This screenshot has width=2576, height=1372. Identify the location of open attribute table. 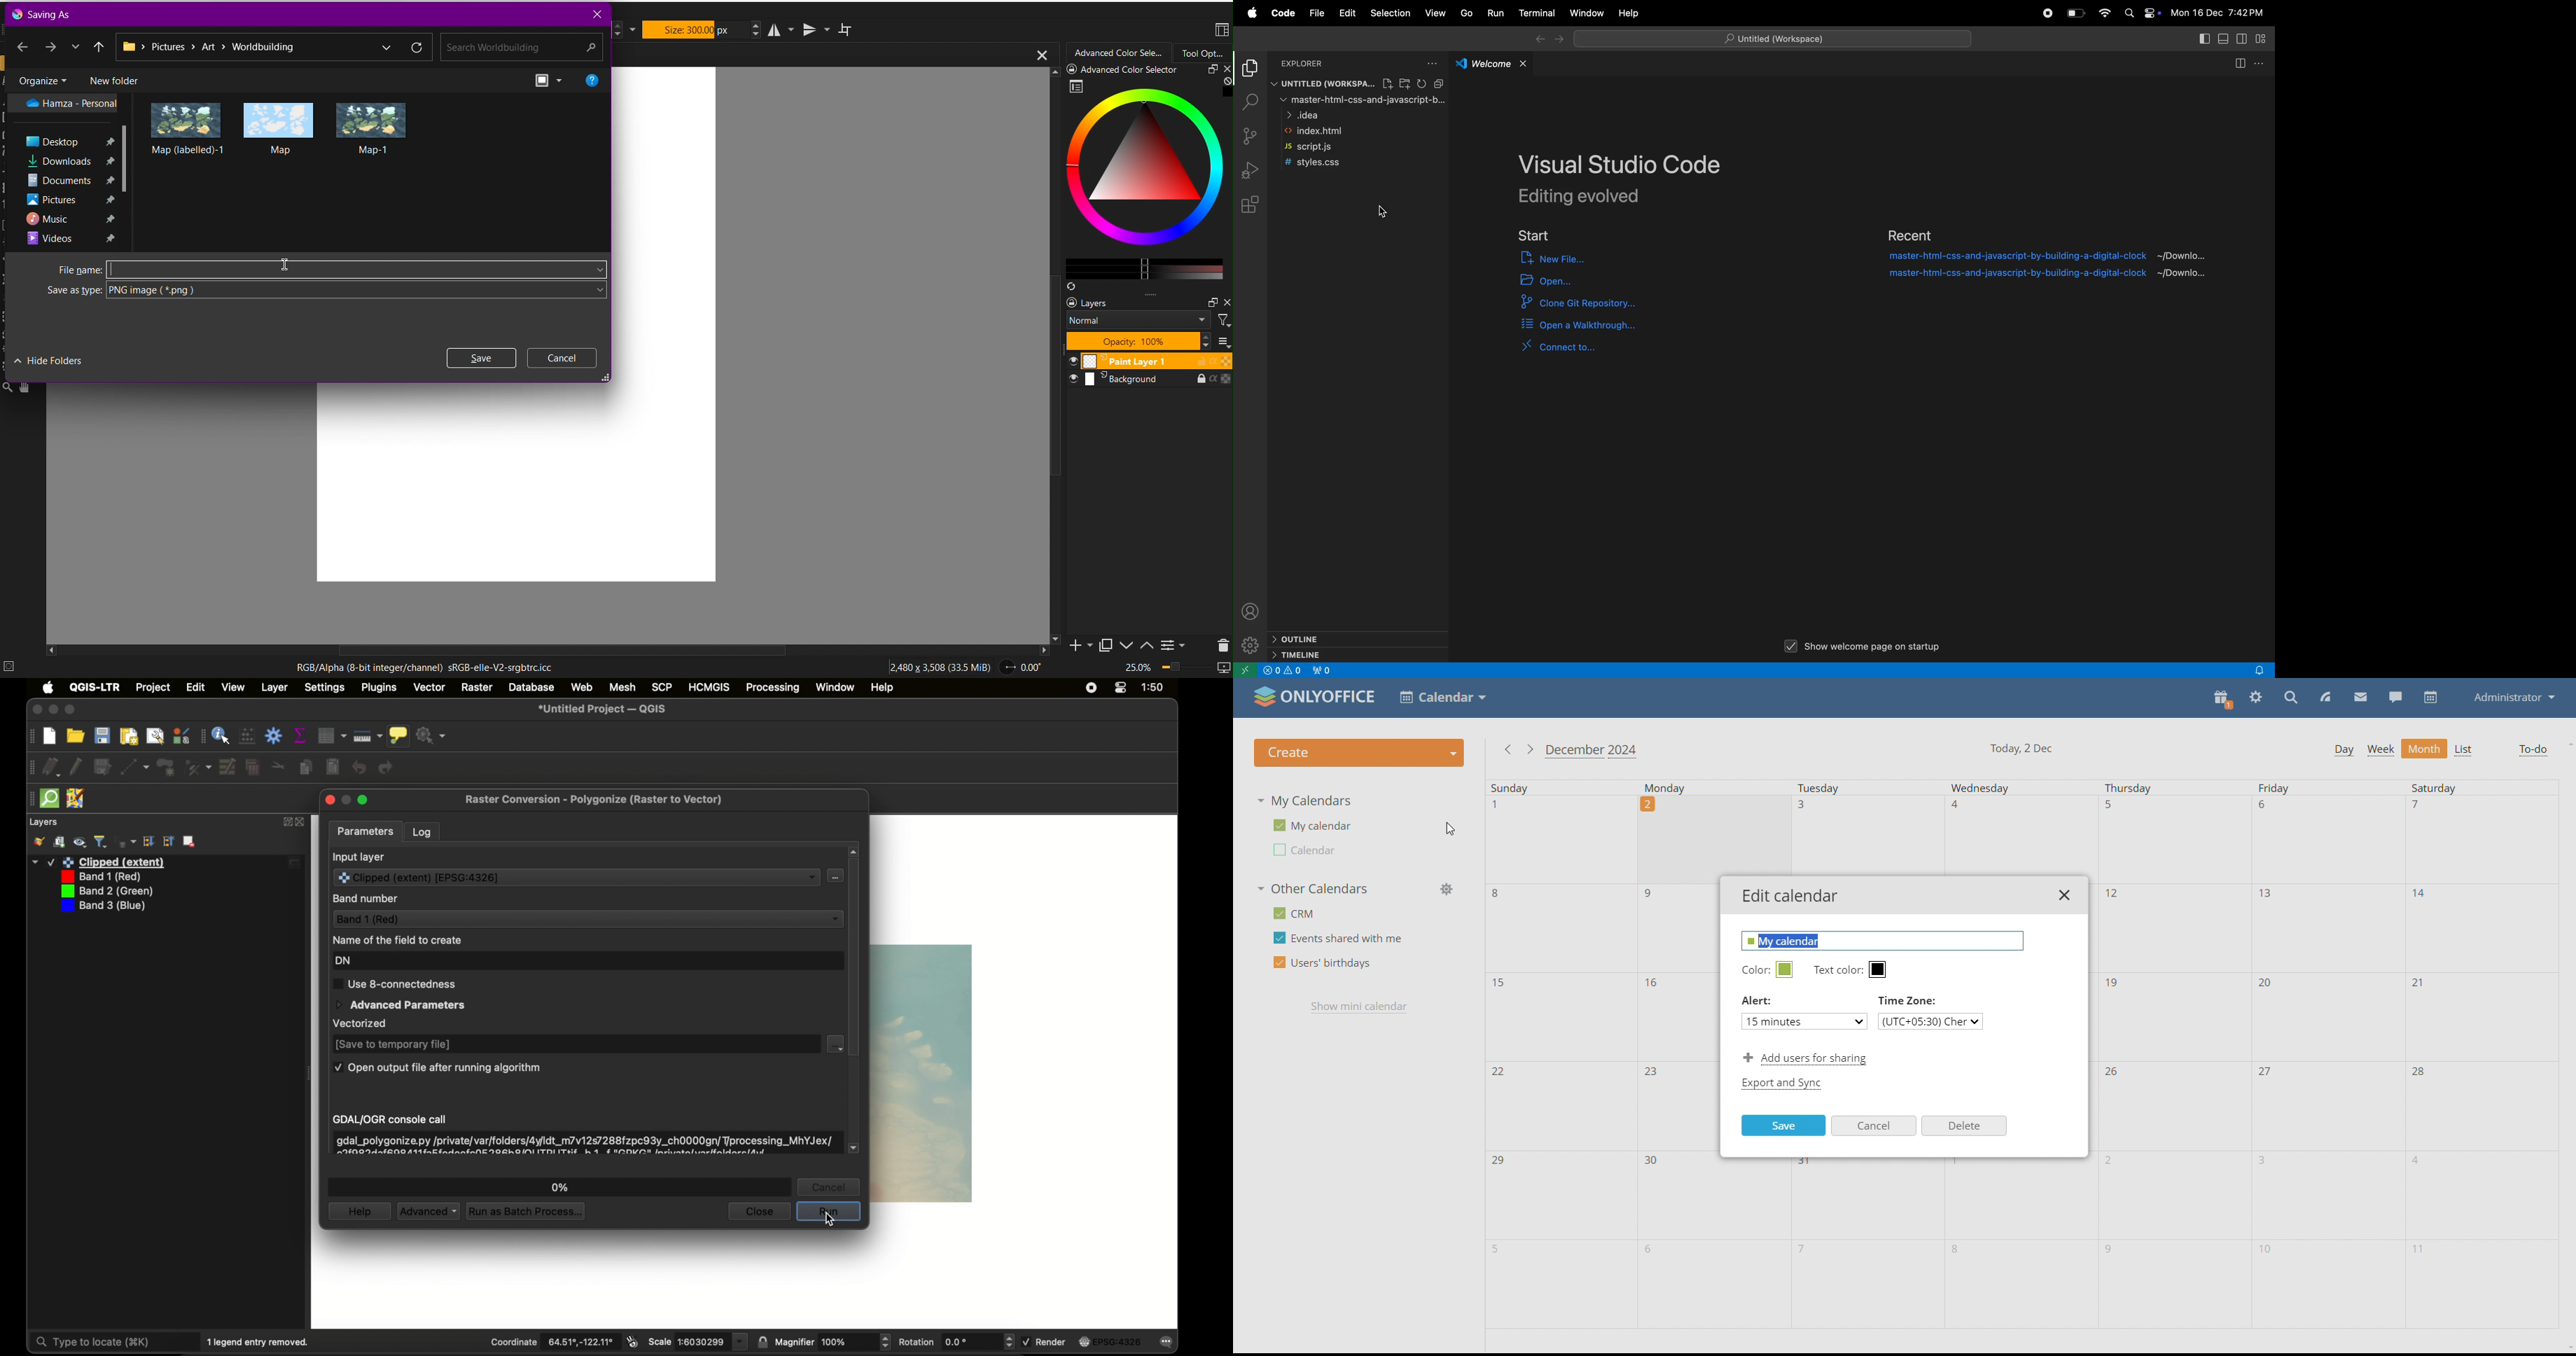
(332, 736).